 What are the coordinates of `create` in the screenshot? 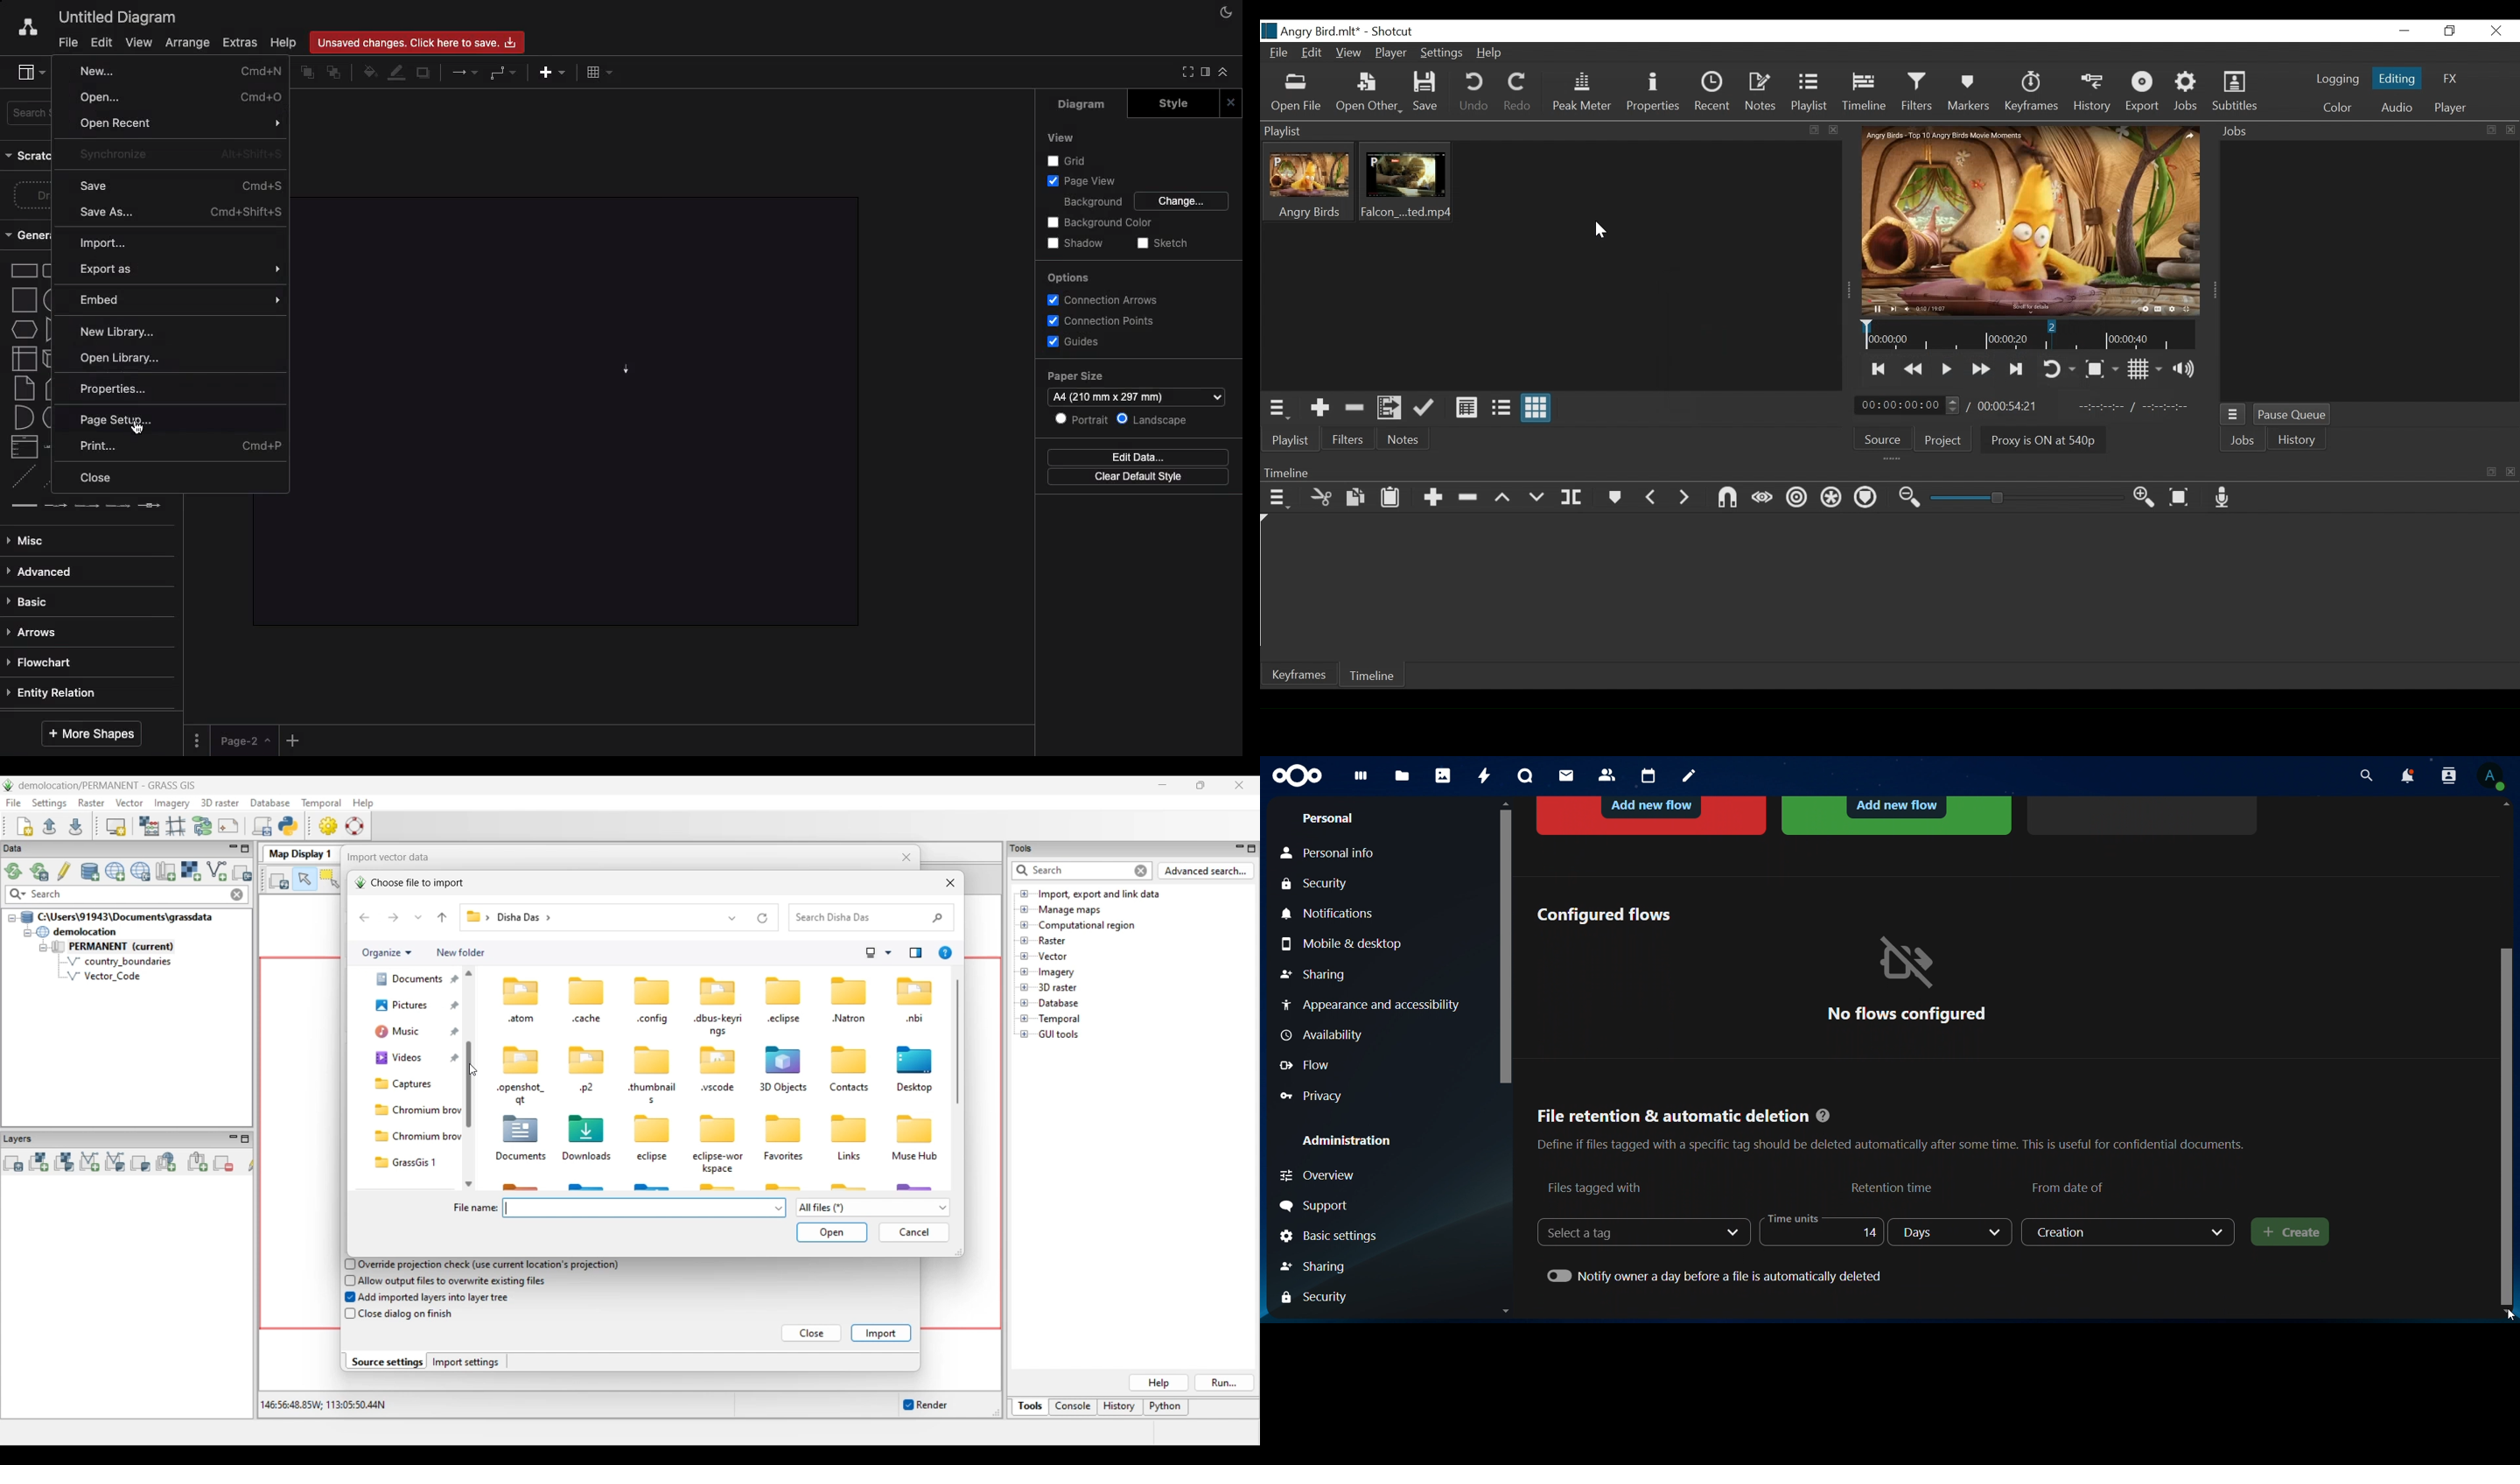 It's located at (2291, 1233).